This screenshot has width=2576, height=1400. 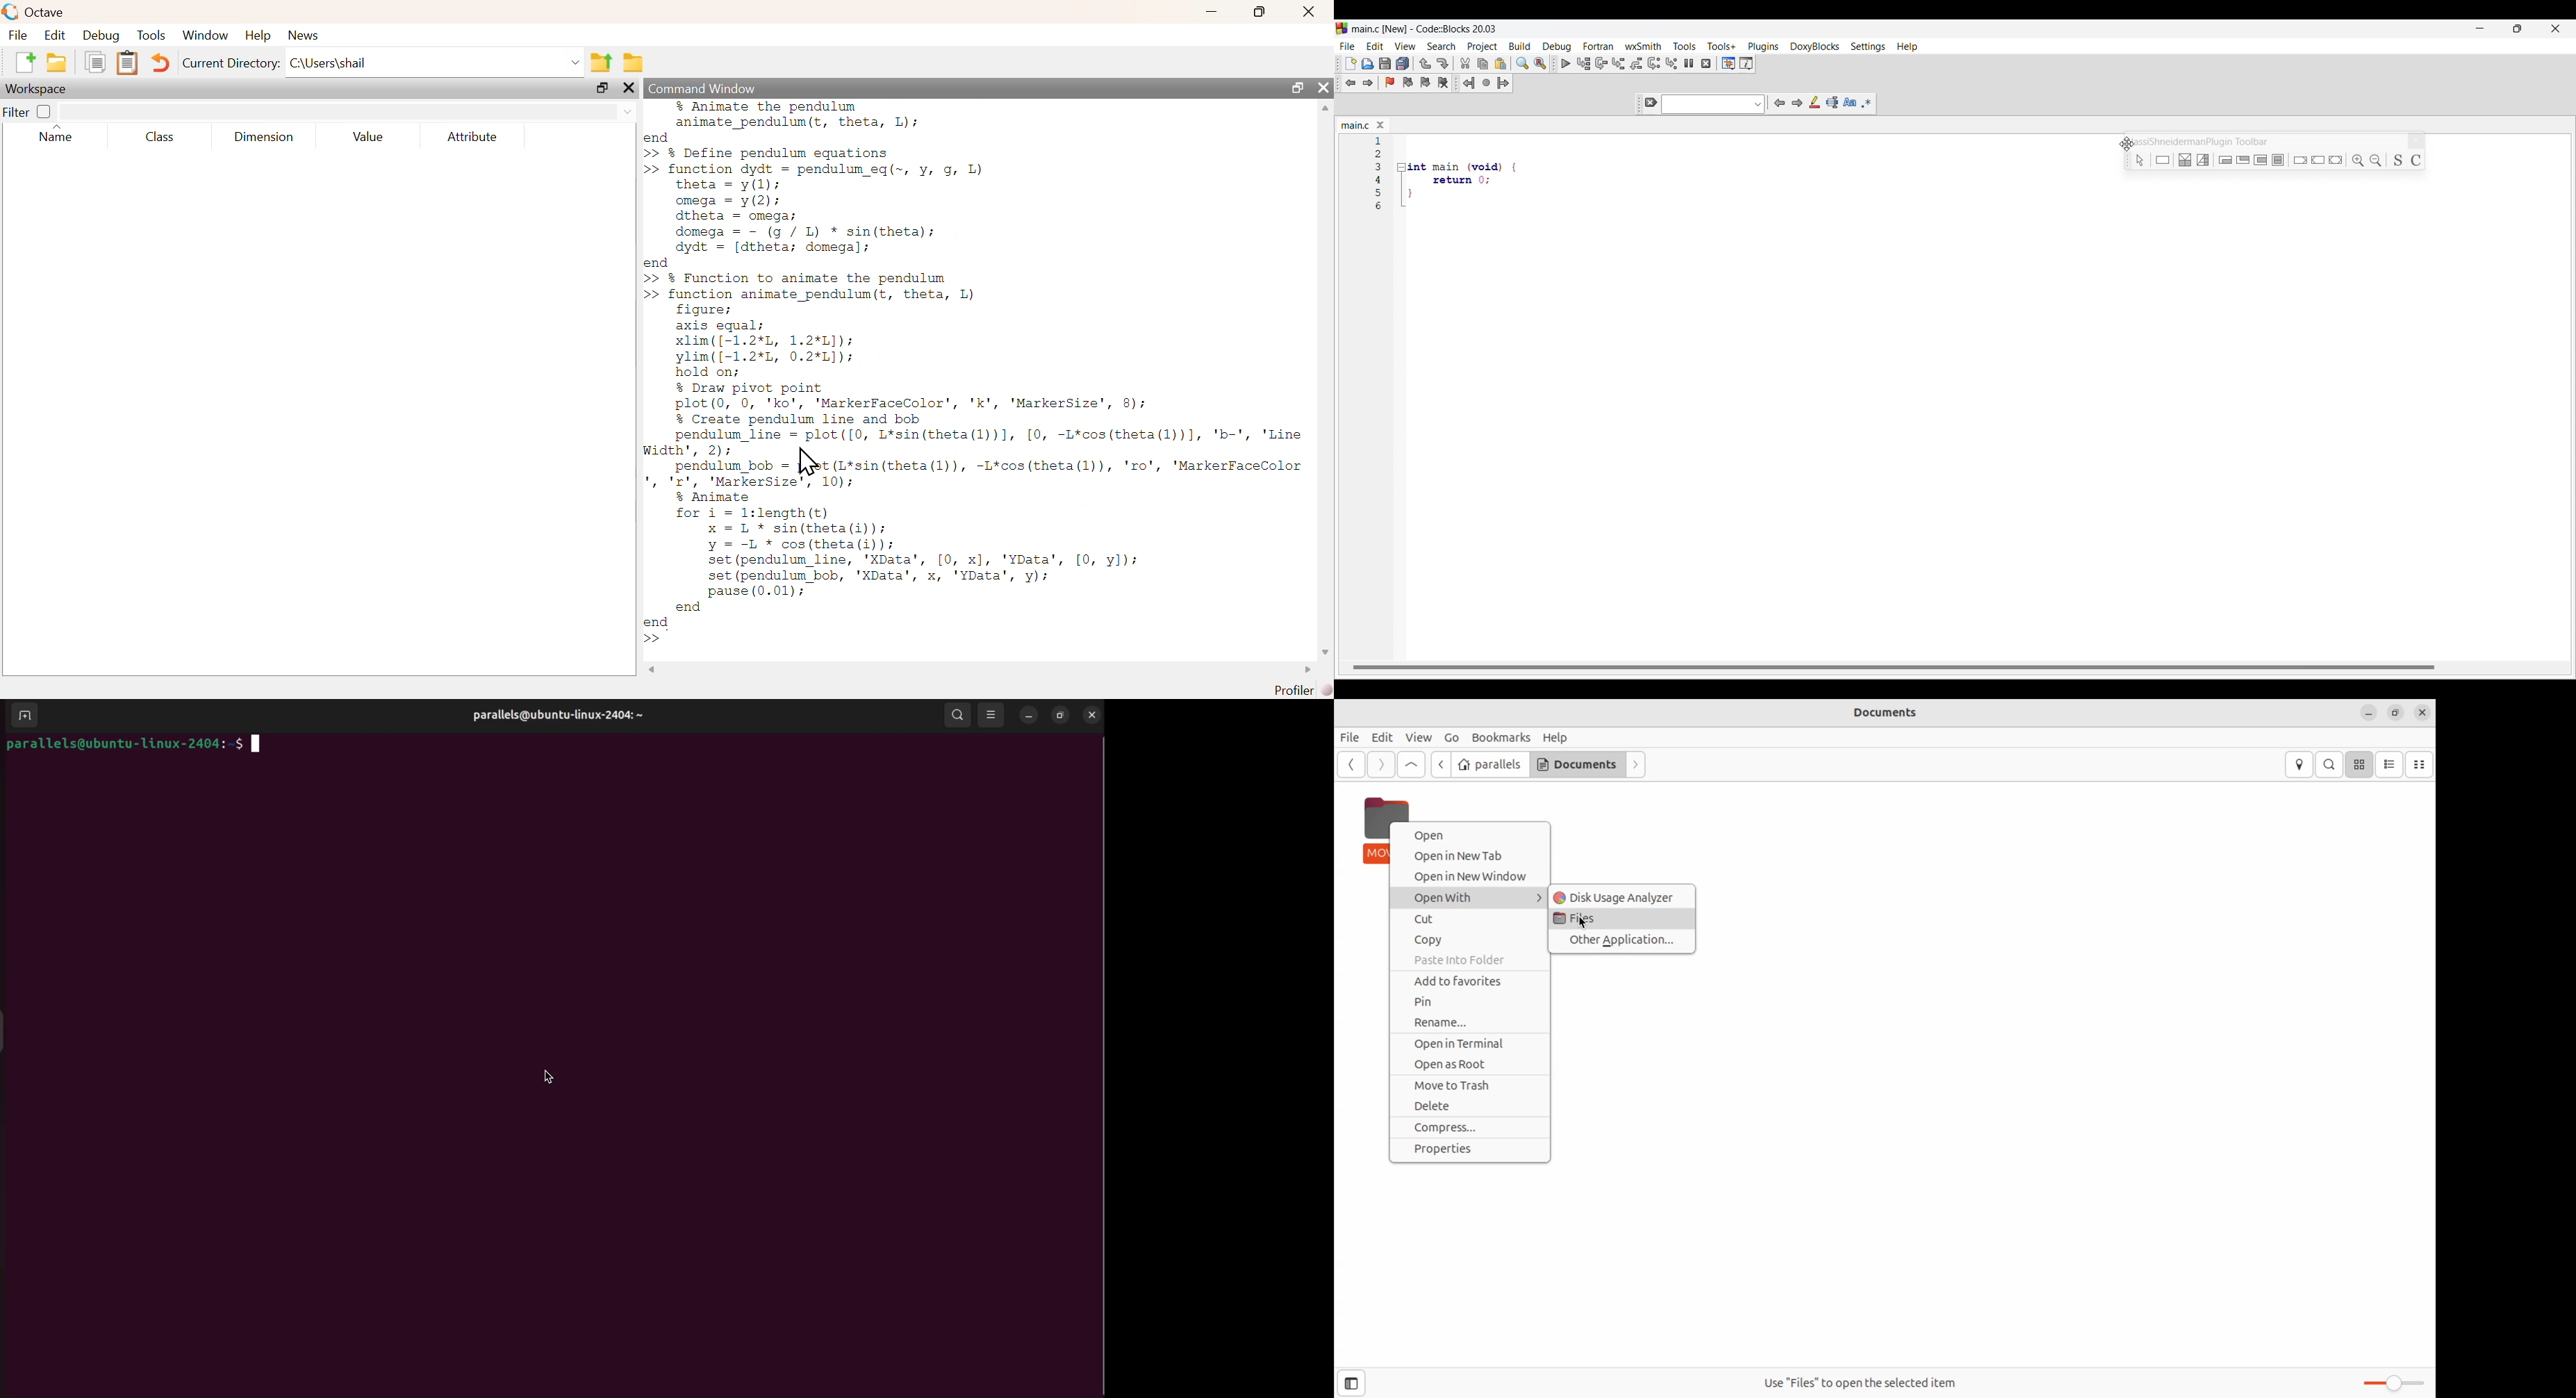 What do you see at coordinates (1460, 163) in the screenshot?
I see `` at bounding box center [1460, 163].